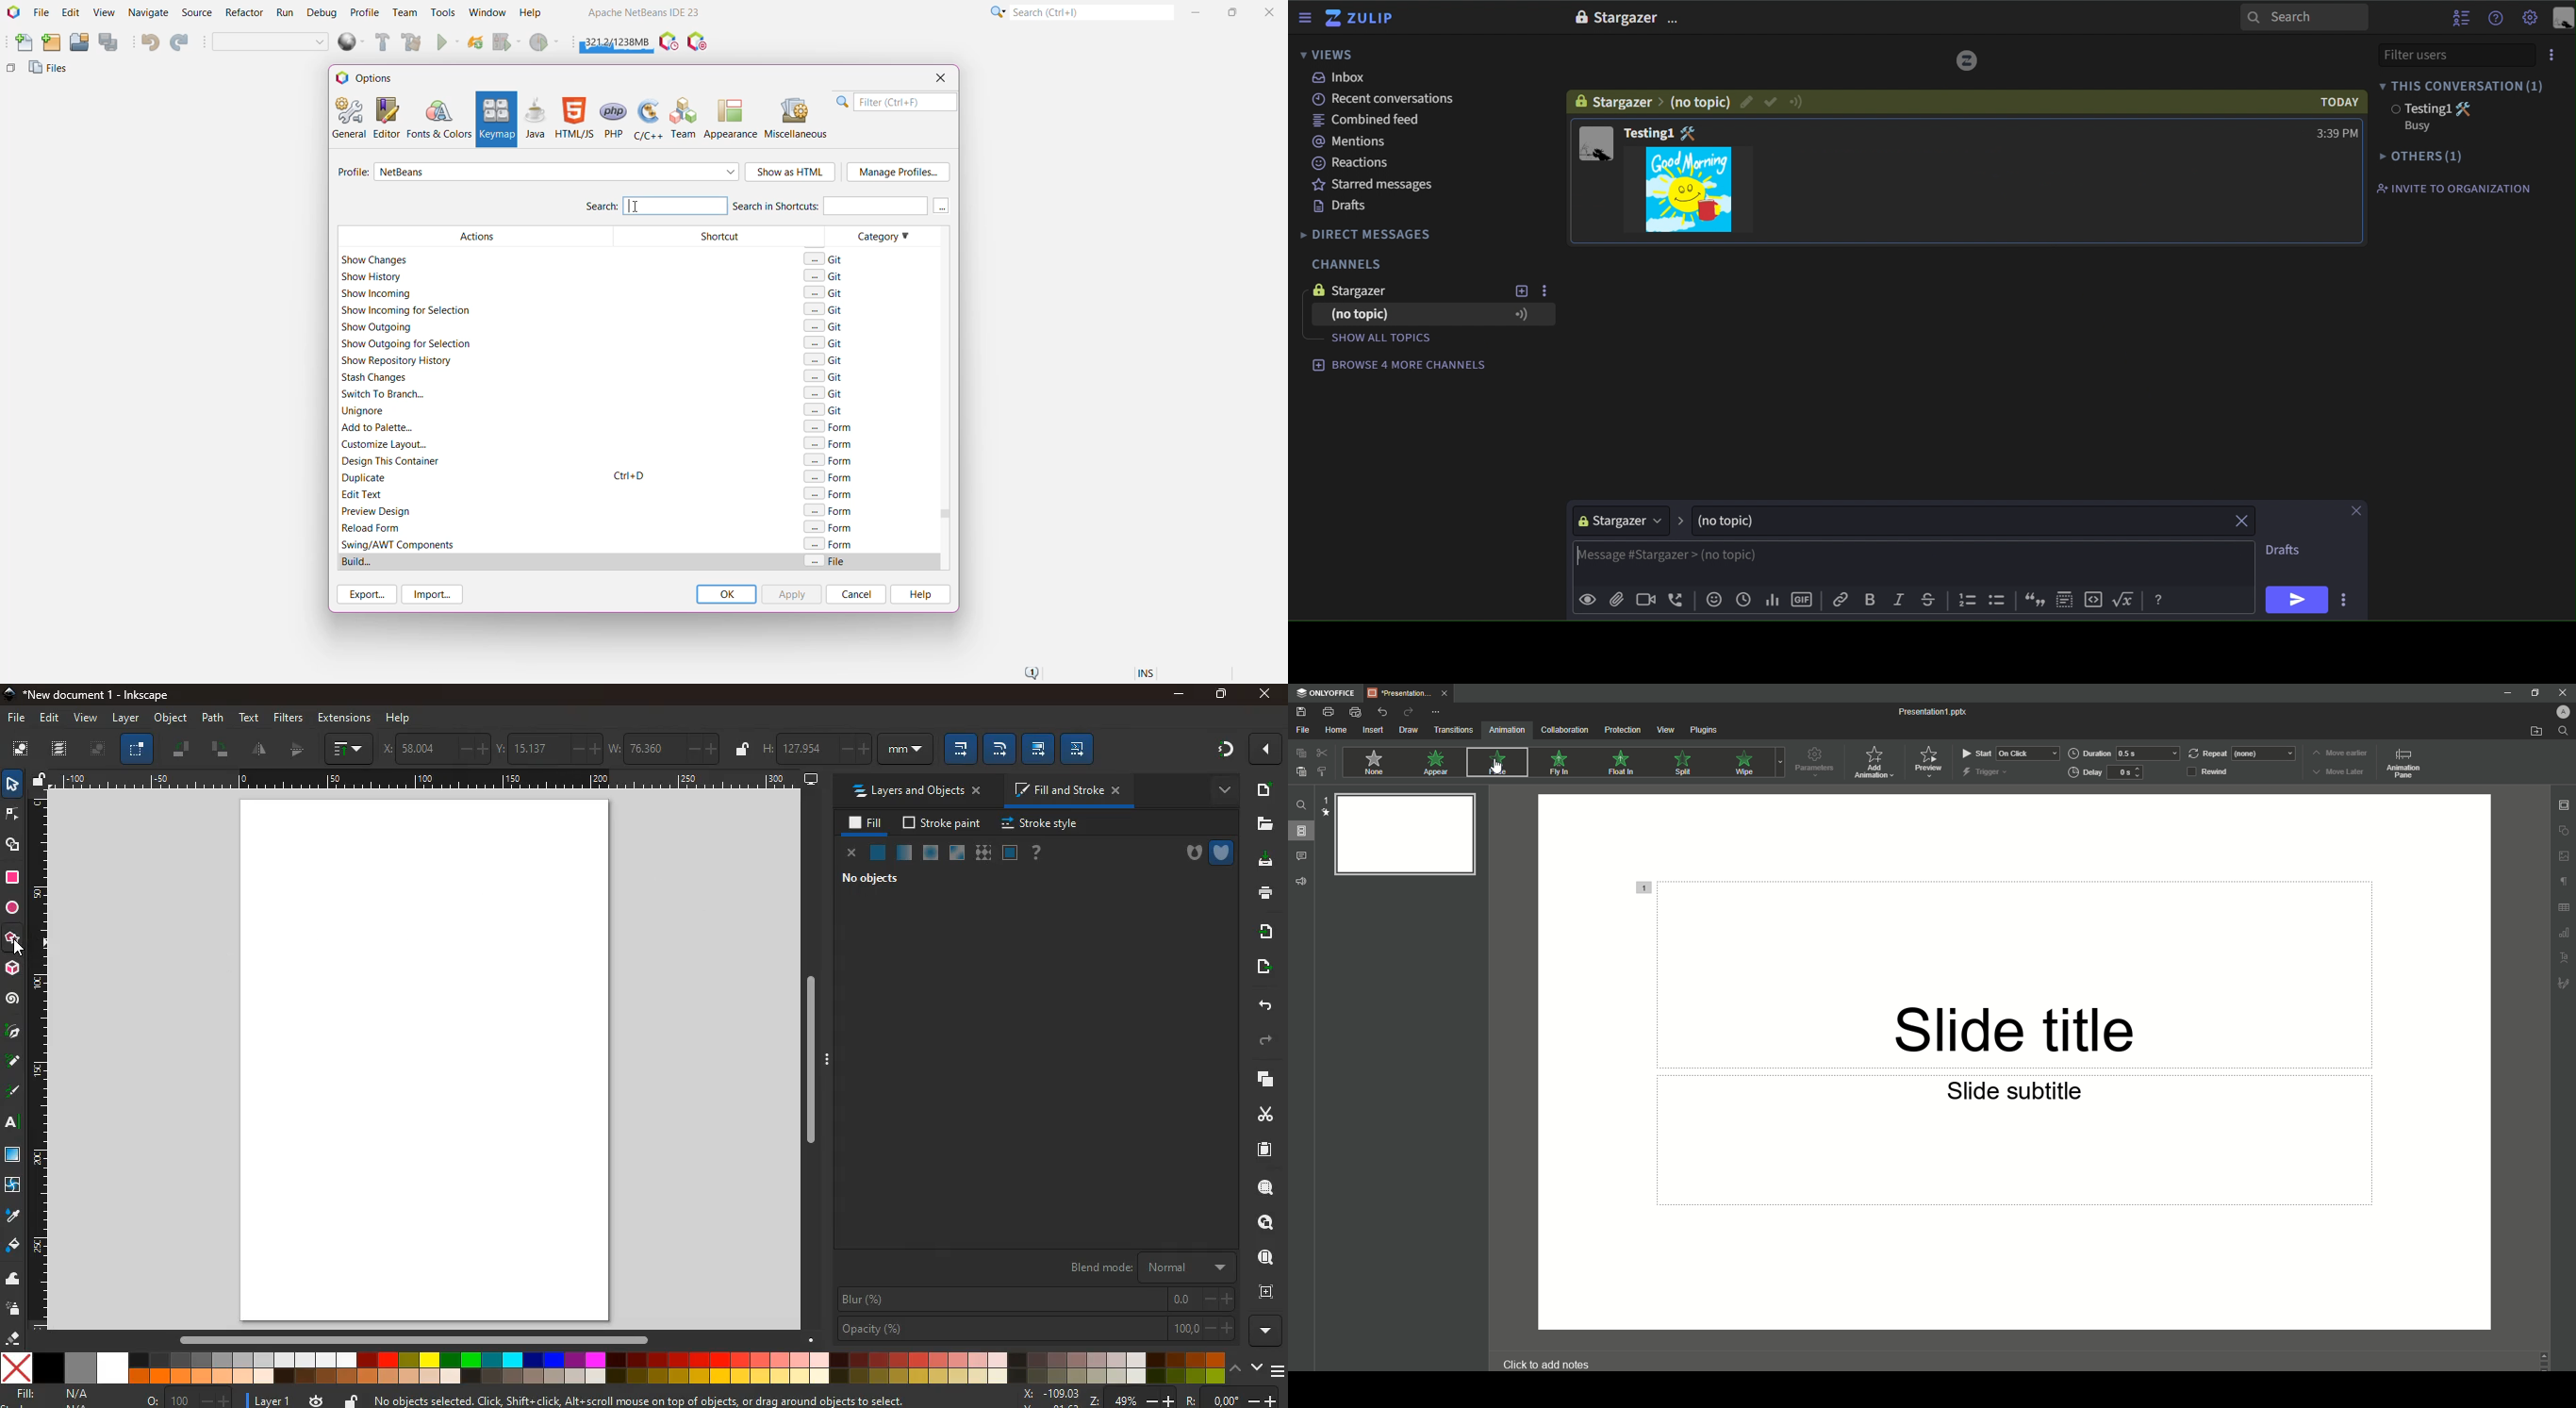 The image size is (2576, 1428). What do you see at coordinates (1743, 762) in the screenshot?
I see `Wipe` at bounding box center [1743, 762].